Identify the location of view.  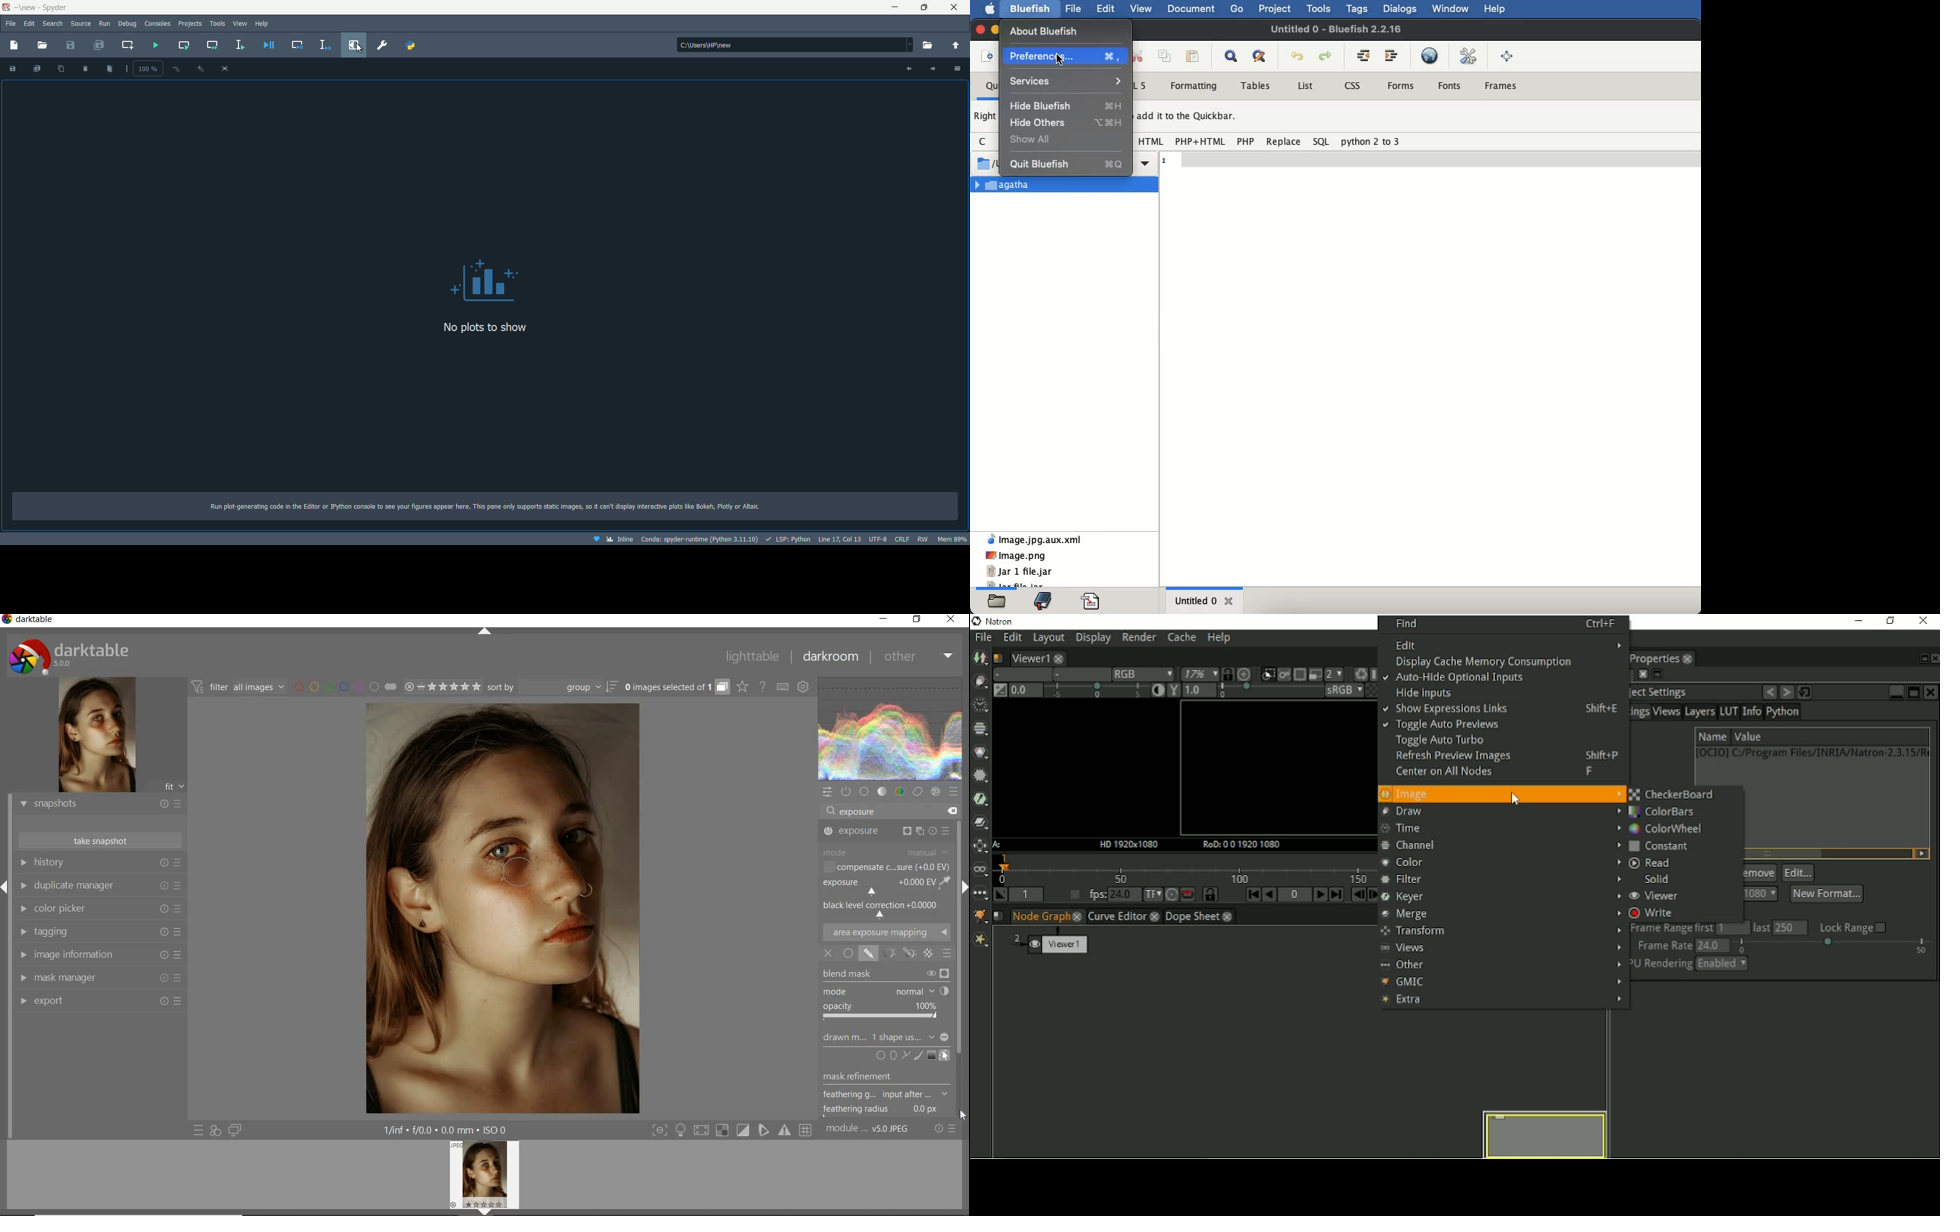
(240, 22).